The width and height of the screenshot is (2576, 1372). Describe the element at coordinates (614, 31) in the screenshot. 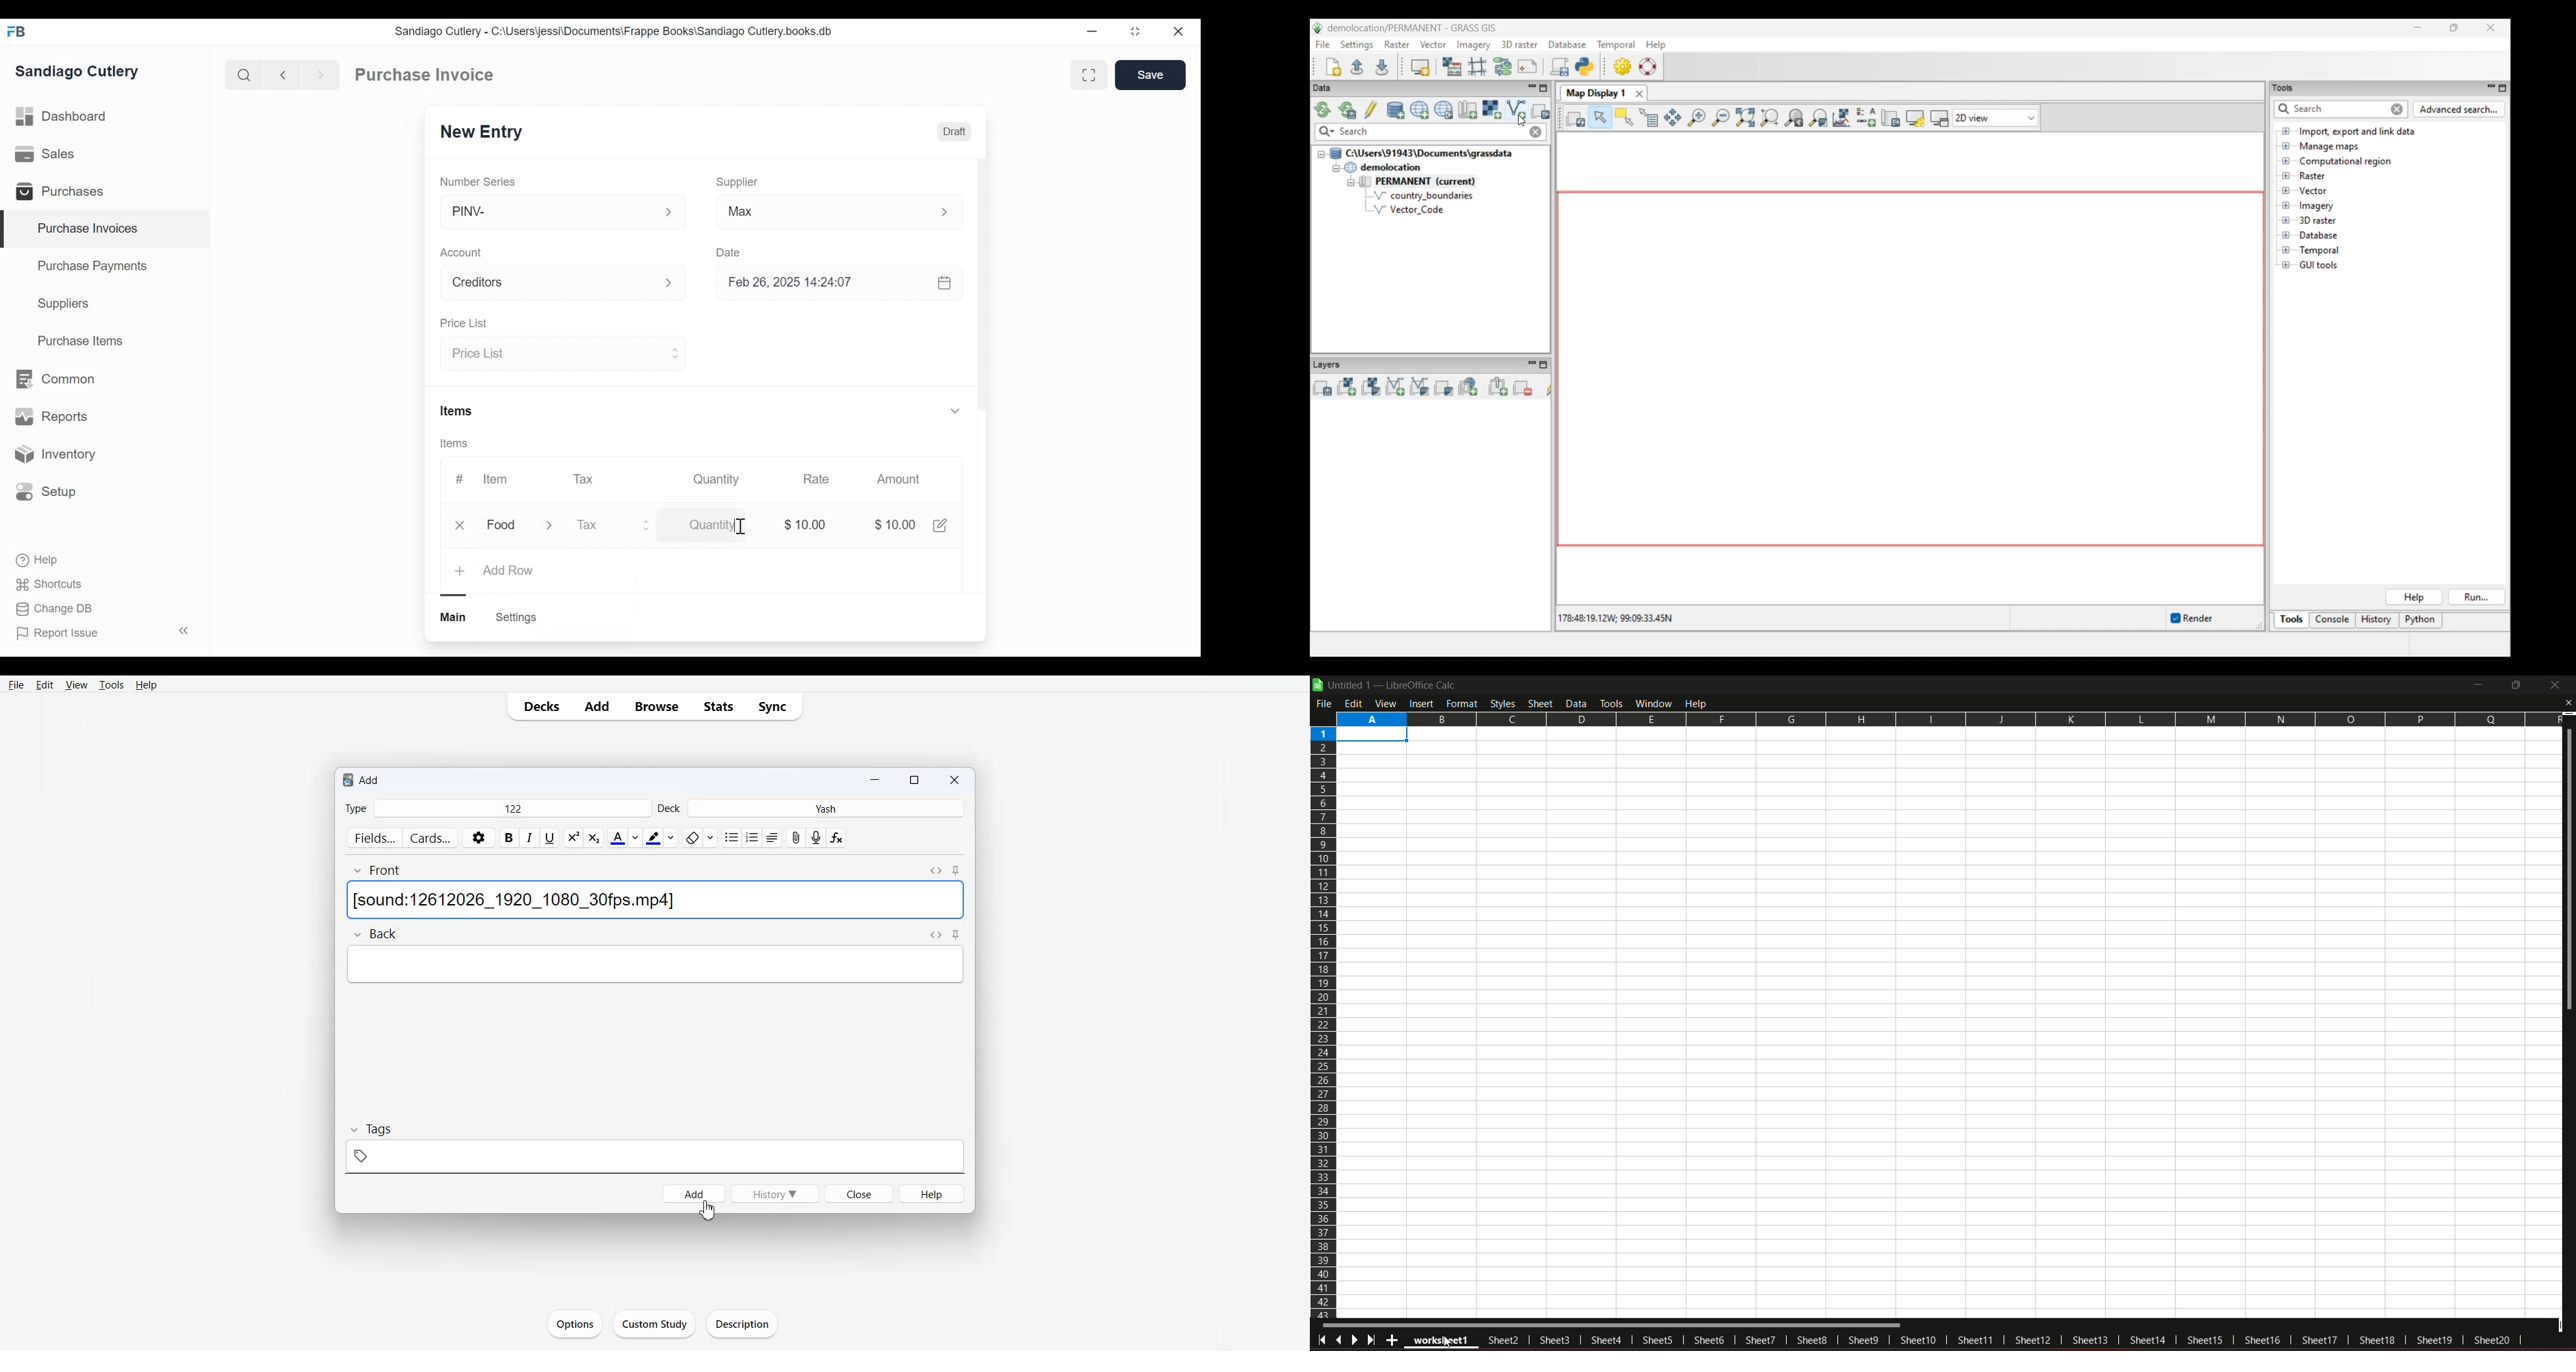

I see `Sandiago Cutlery - C:\Users\jessi\Documents\Frappe Books\Sandiago Cutlery.books.db` at that location.